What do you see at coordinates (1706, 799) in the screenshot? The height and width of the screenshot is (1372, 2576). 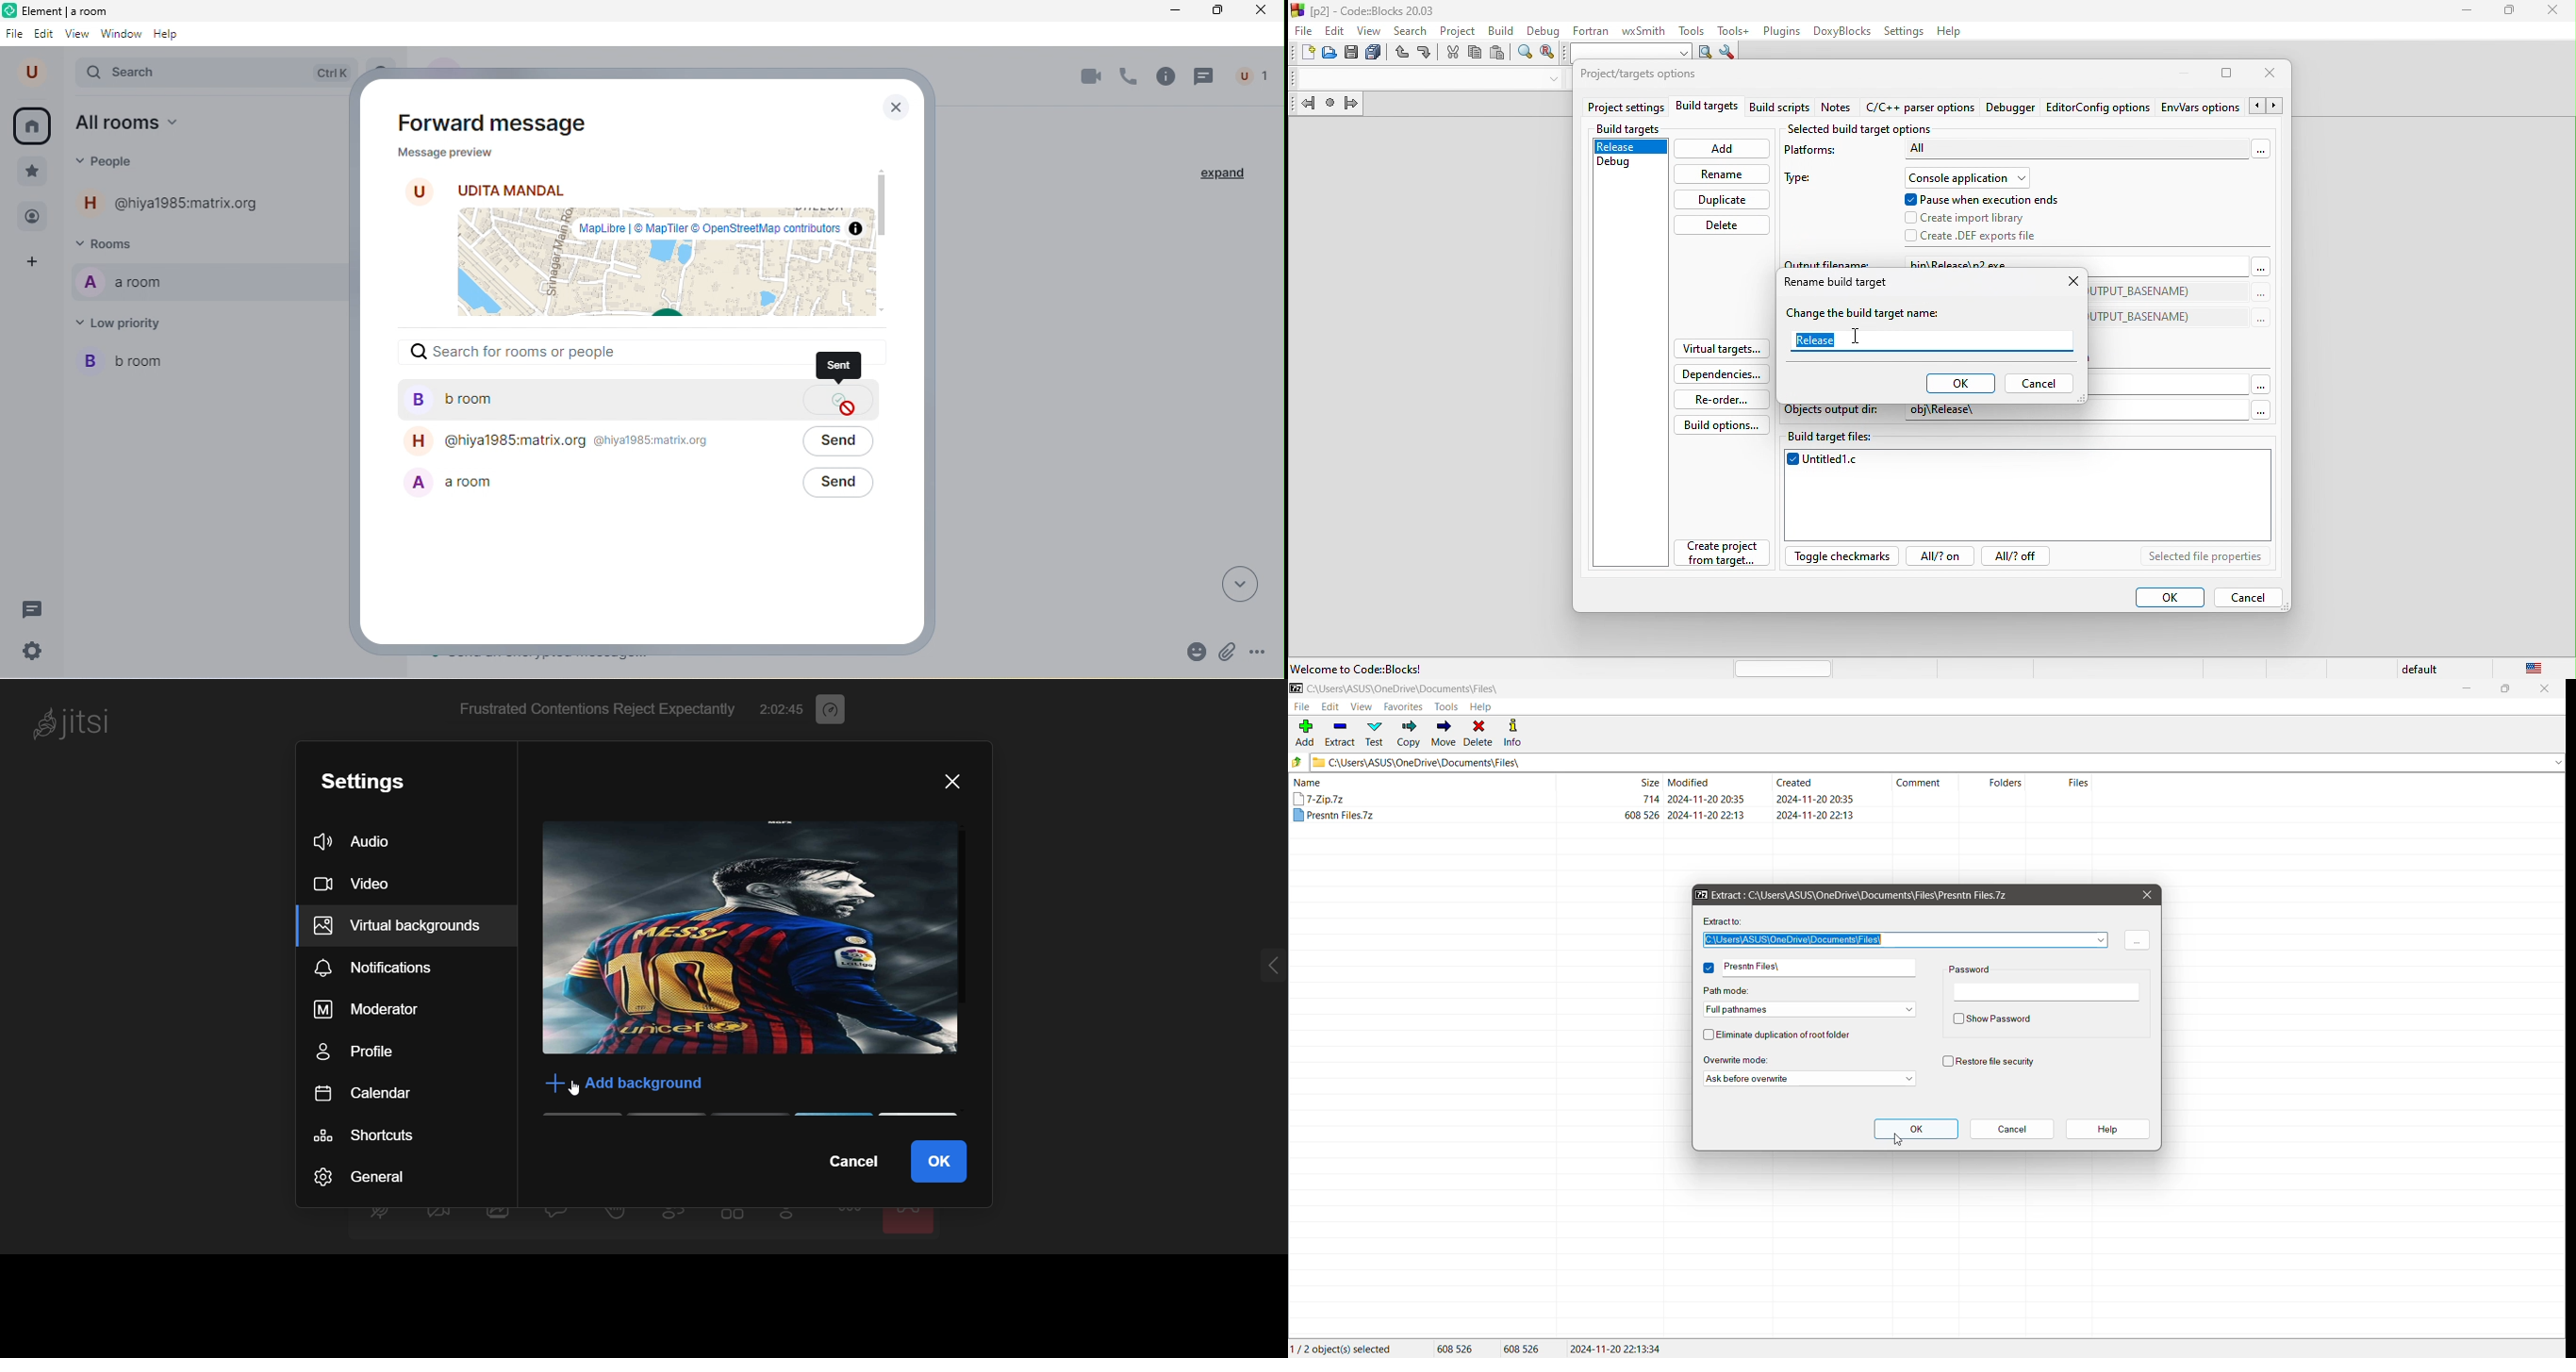 I see `modified date & time` at bounding box center [1706, 799].